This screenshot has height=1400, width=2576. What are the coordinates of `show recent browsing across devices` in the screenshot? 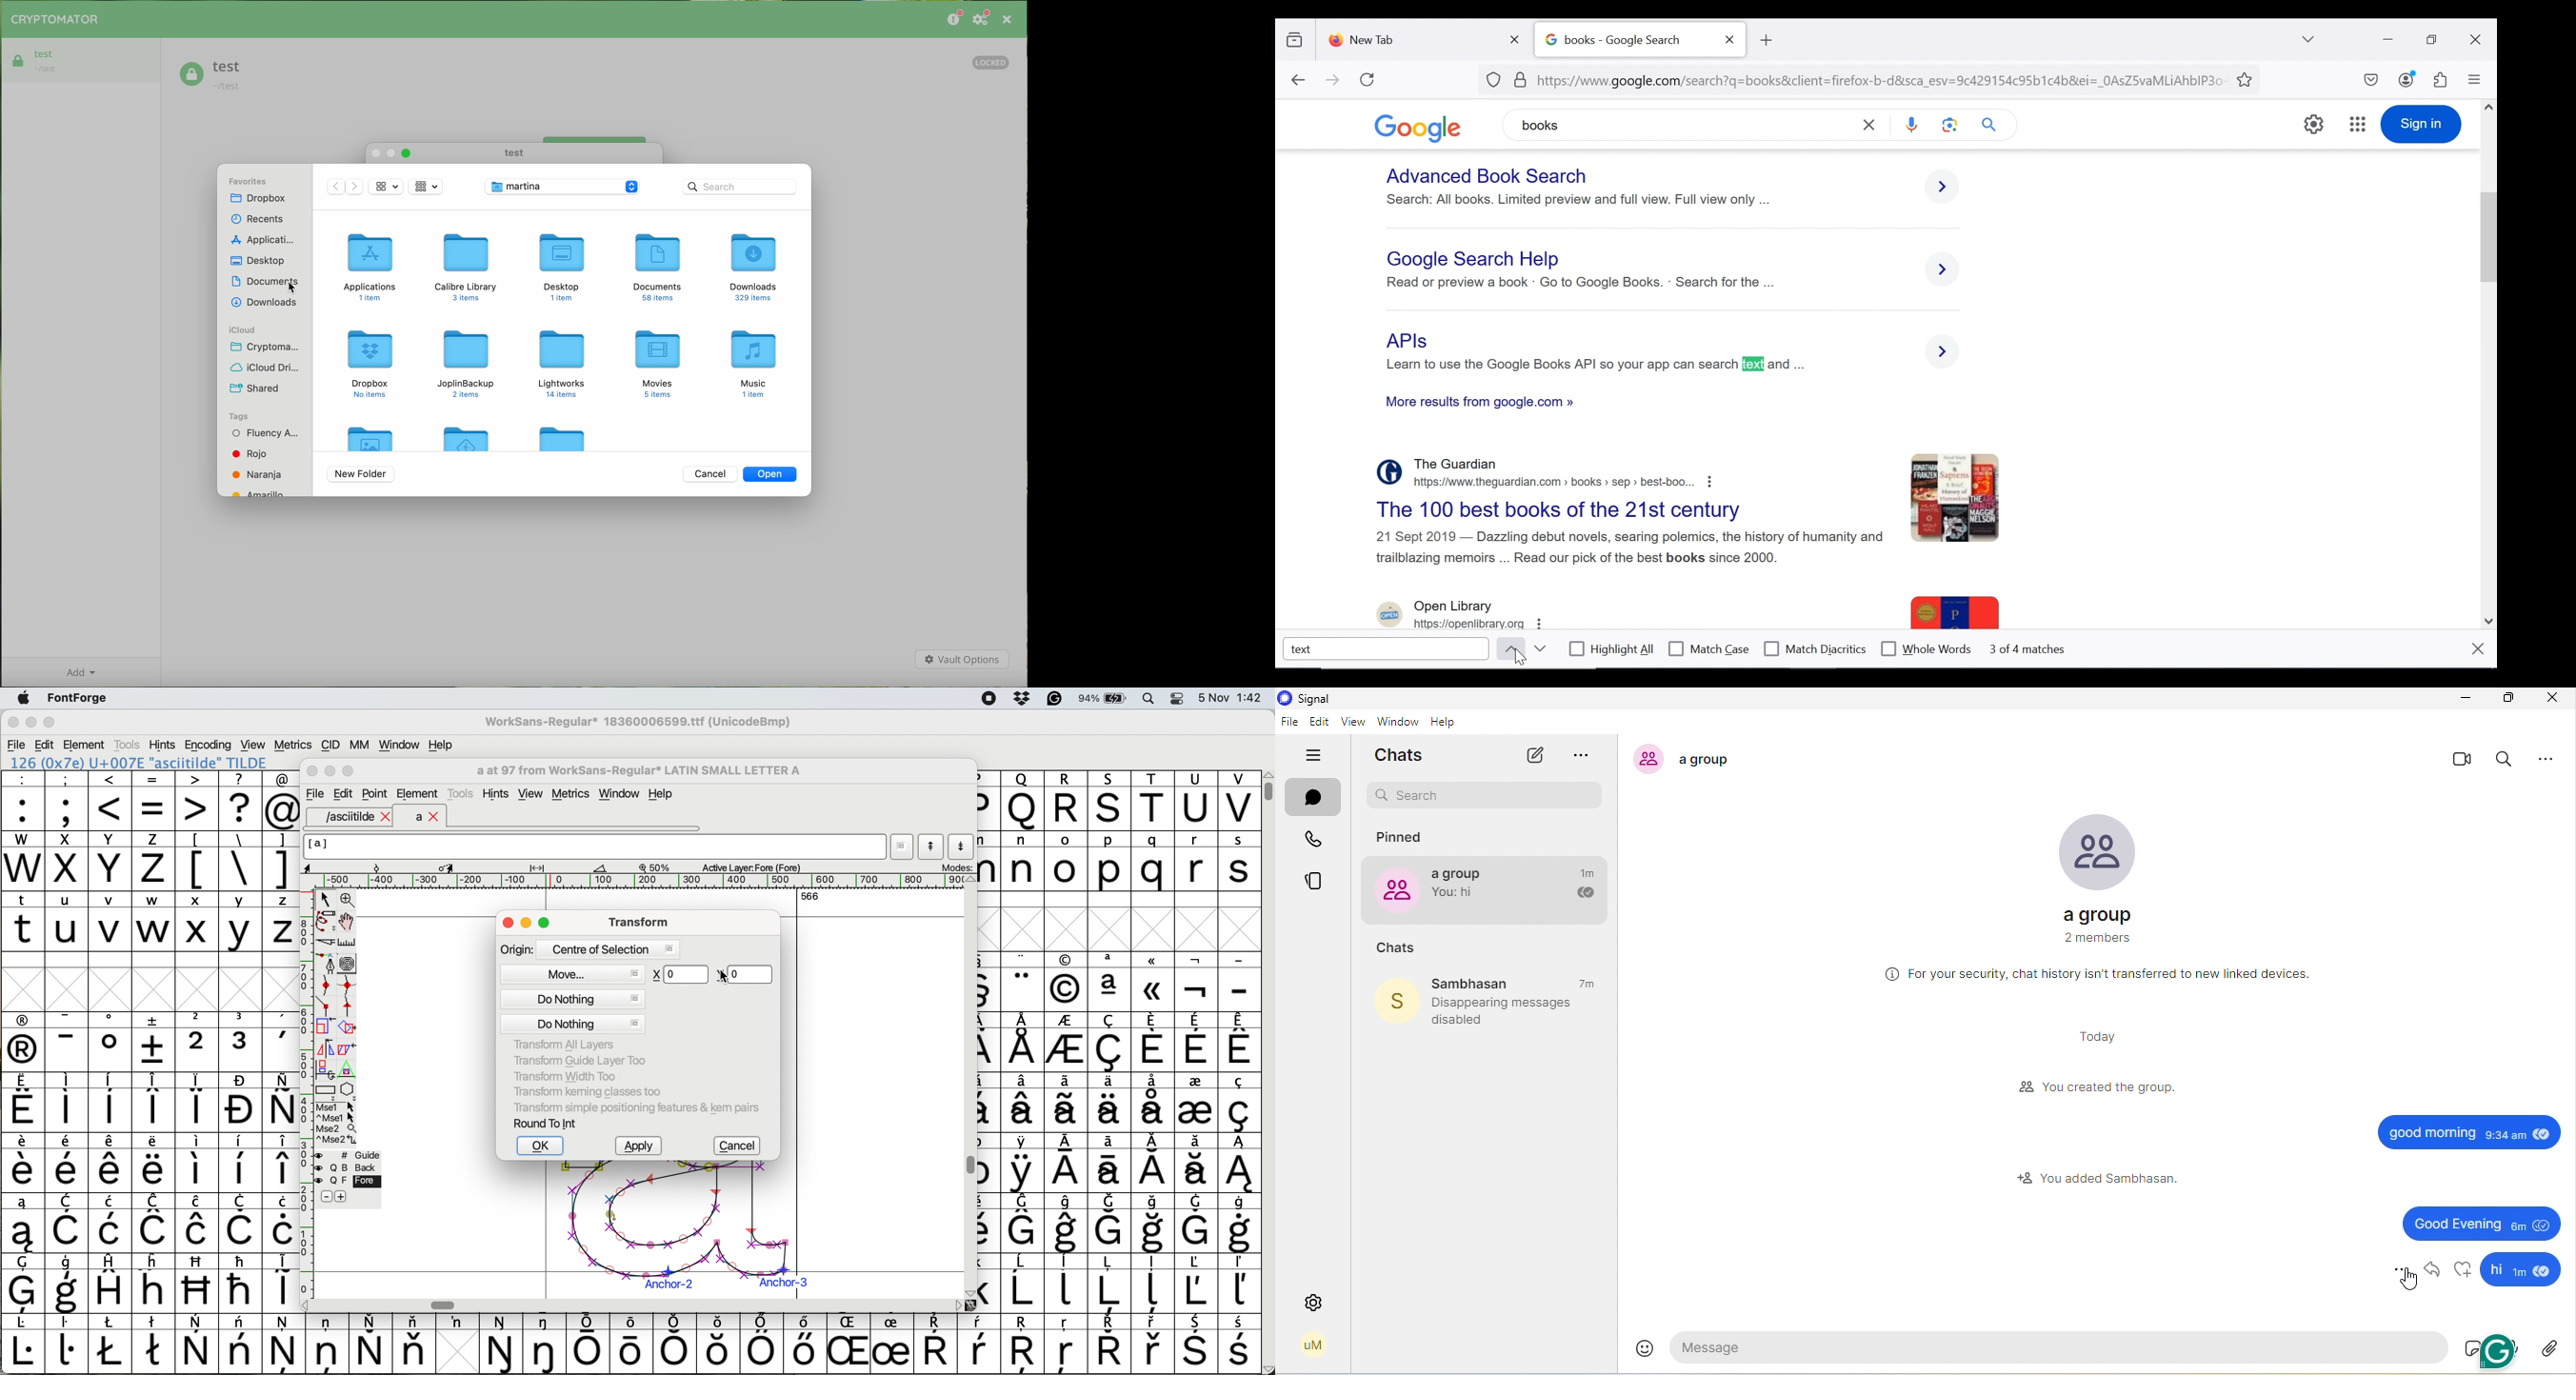 It's located at (1297, 38).